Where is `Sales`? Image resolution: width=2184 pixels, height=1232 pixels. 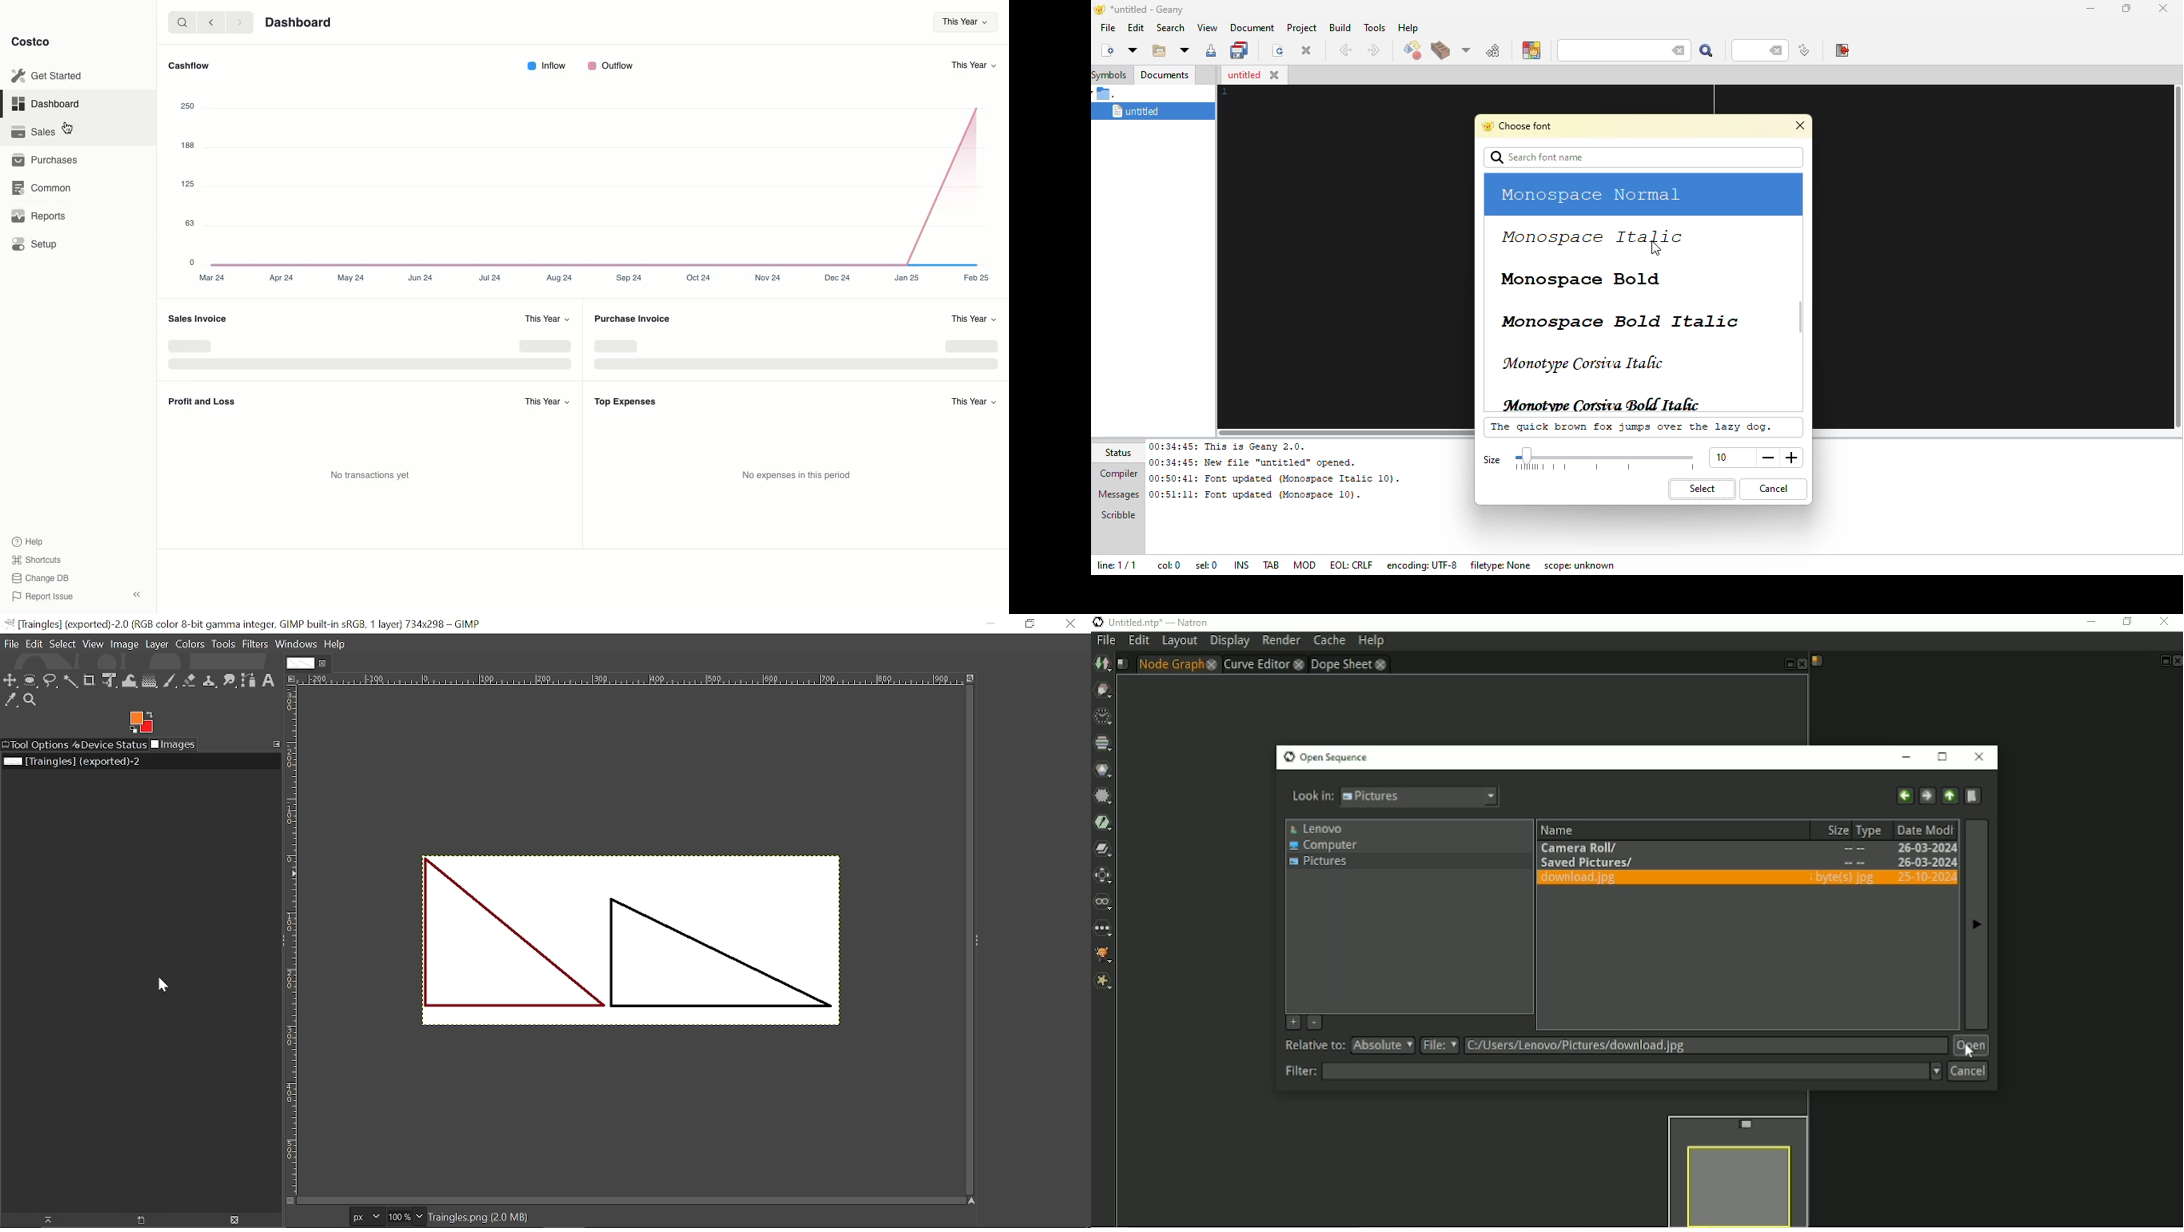
Sales is located at coordinates (32, 131).